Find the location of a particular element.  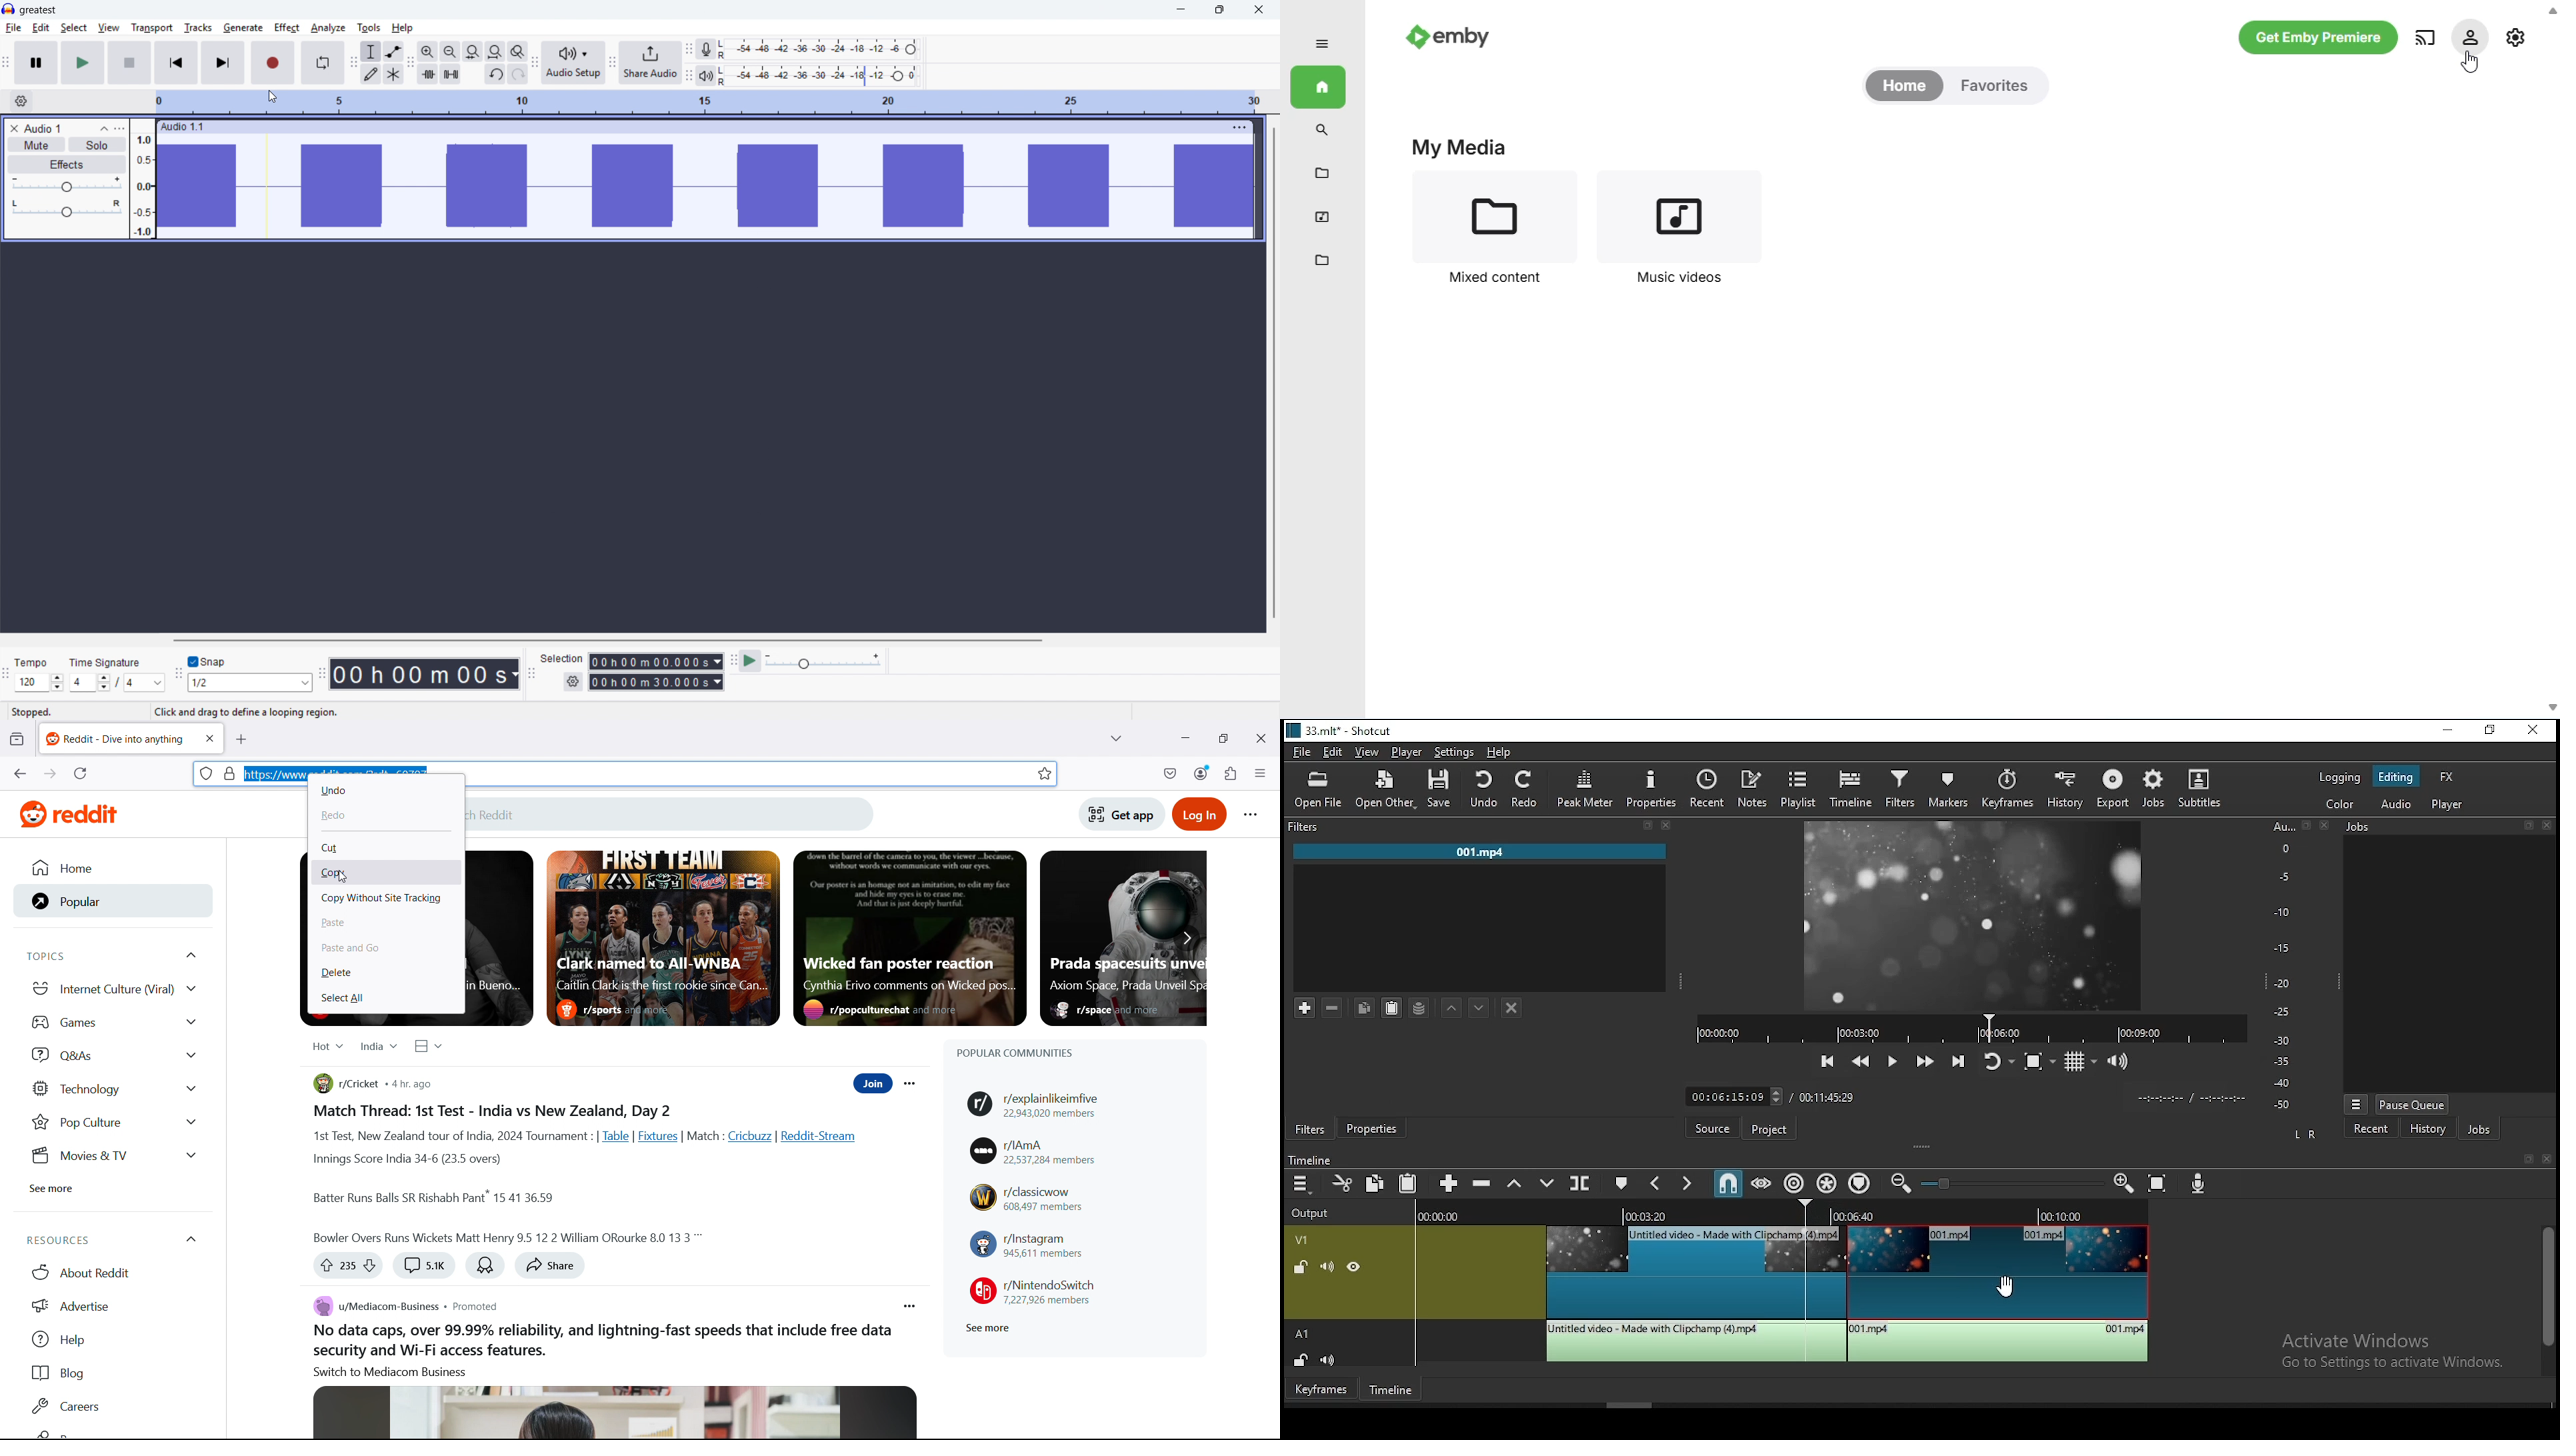

ripple markers is located at coordinates (1860, 1185).